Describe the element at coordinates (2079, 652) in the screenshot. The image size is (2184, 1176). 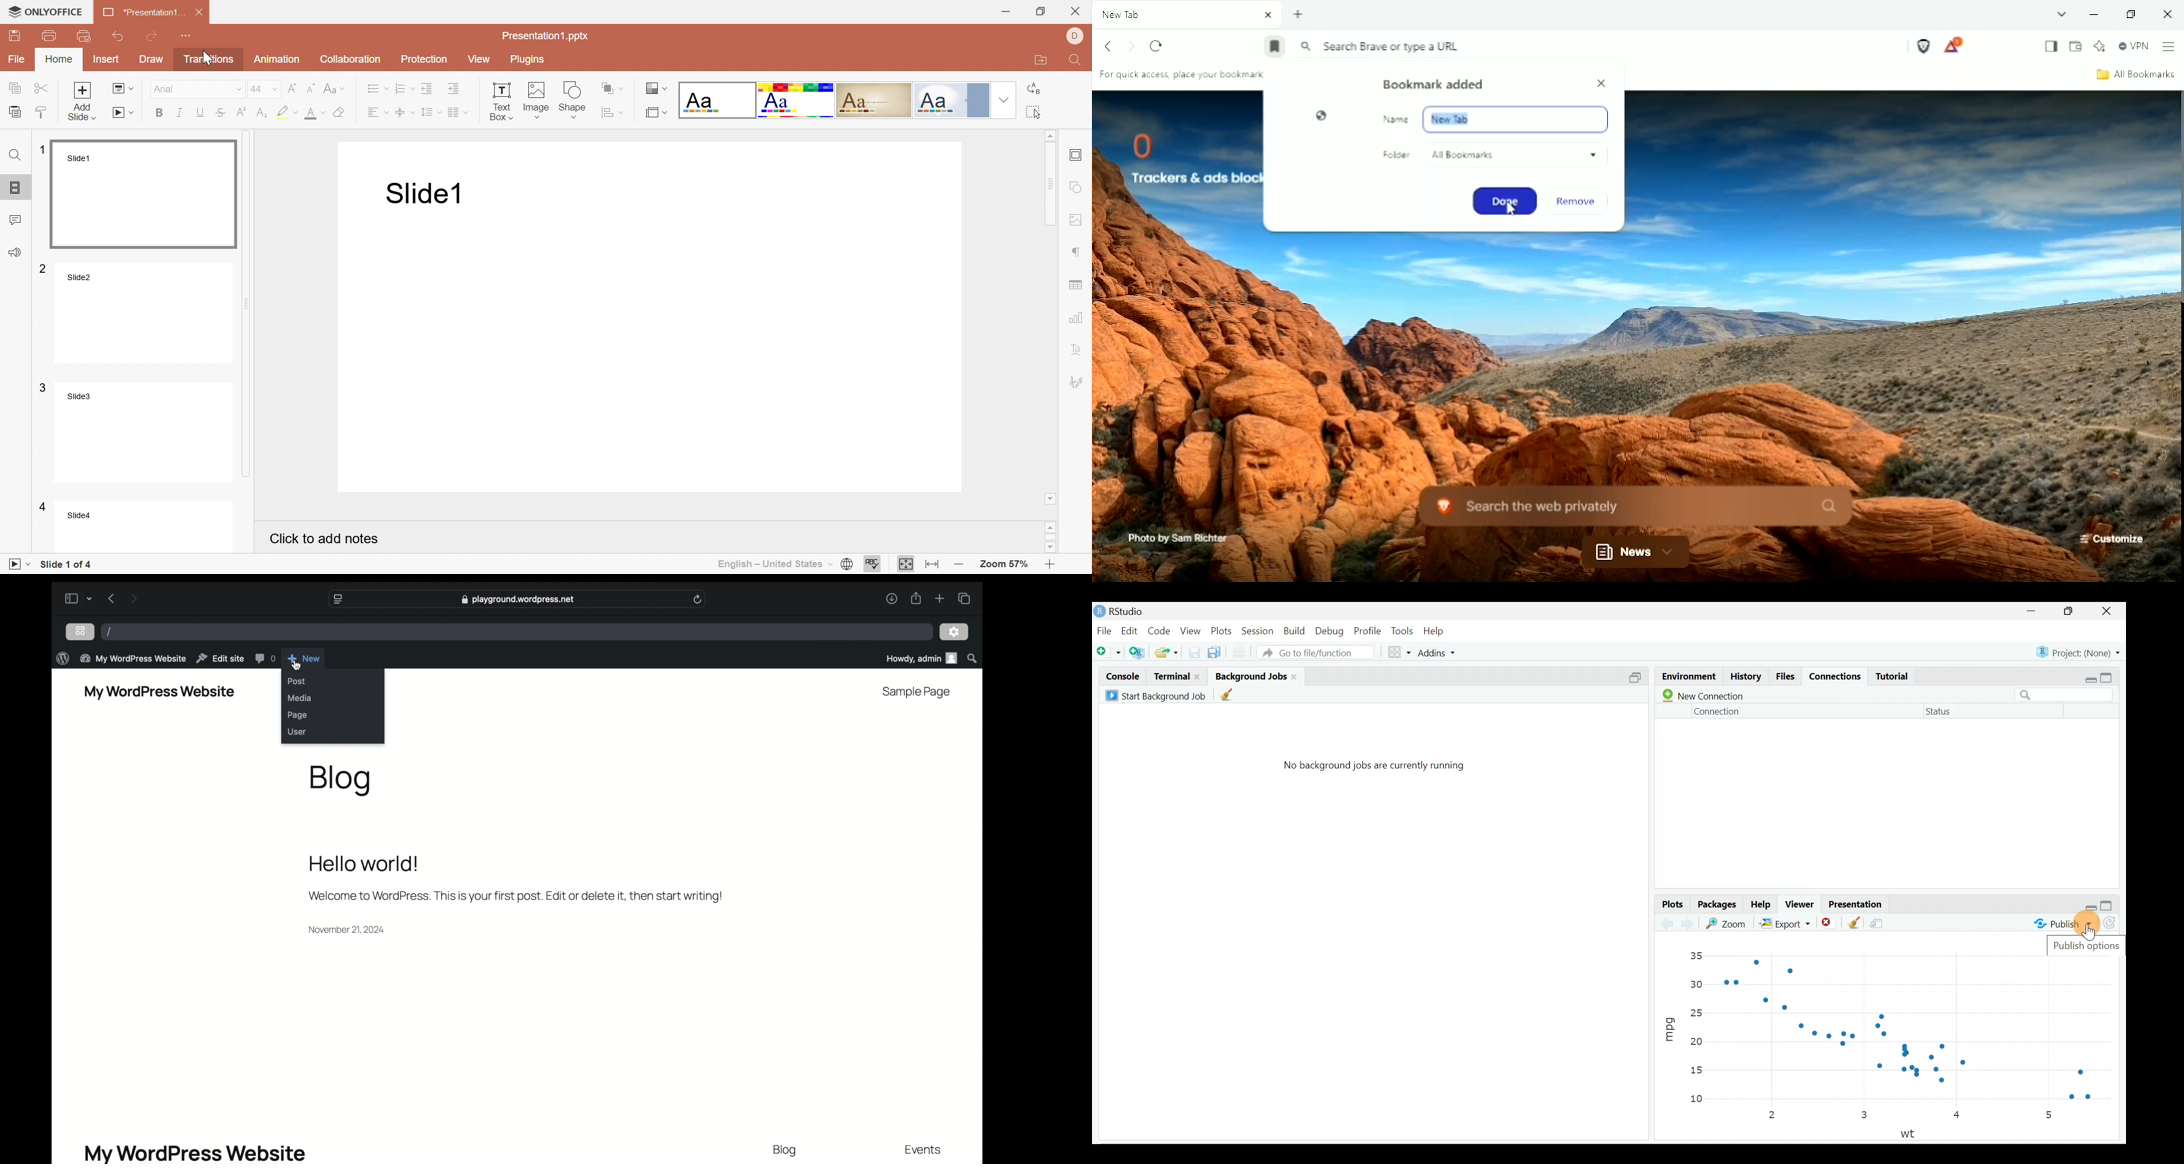
I see `Project (None)` at that location.